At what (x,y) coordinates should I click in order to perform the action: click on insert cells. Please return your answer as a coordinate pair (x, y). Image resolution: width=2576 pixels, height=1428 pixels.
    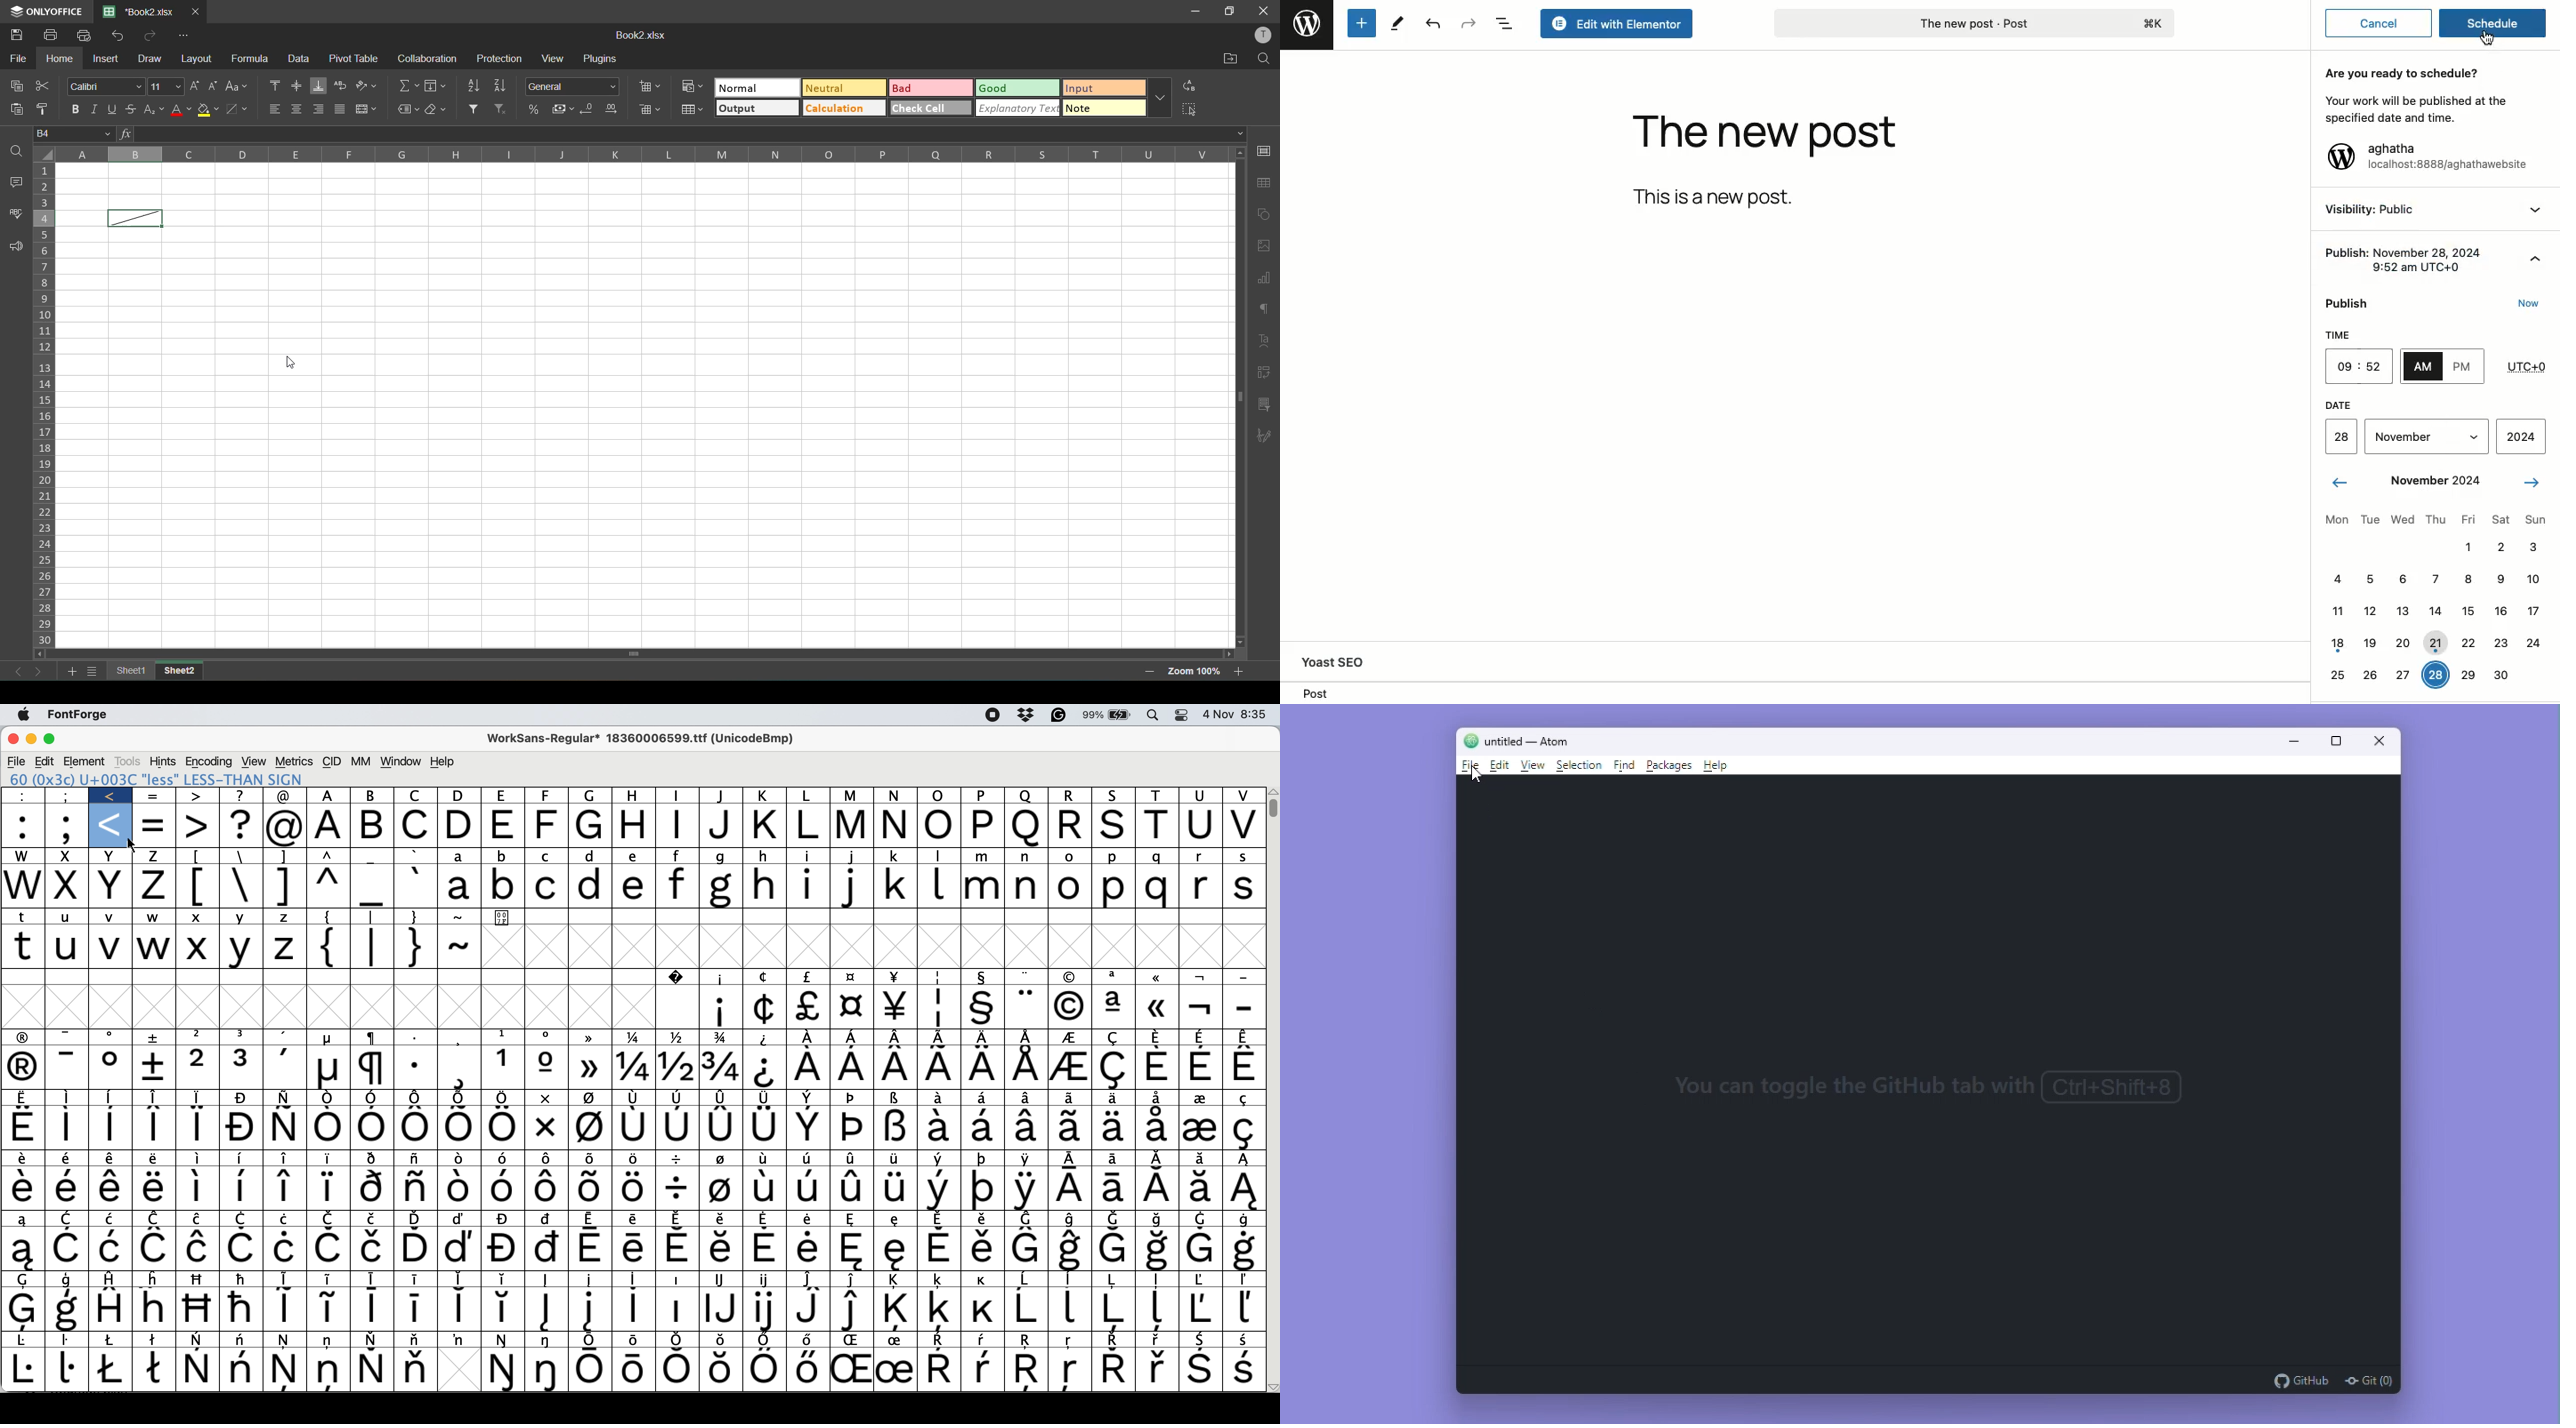
    Looking at the image, I should click on (652, 87).